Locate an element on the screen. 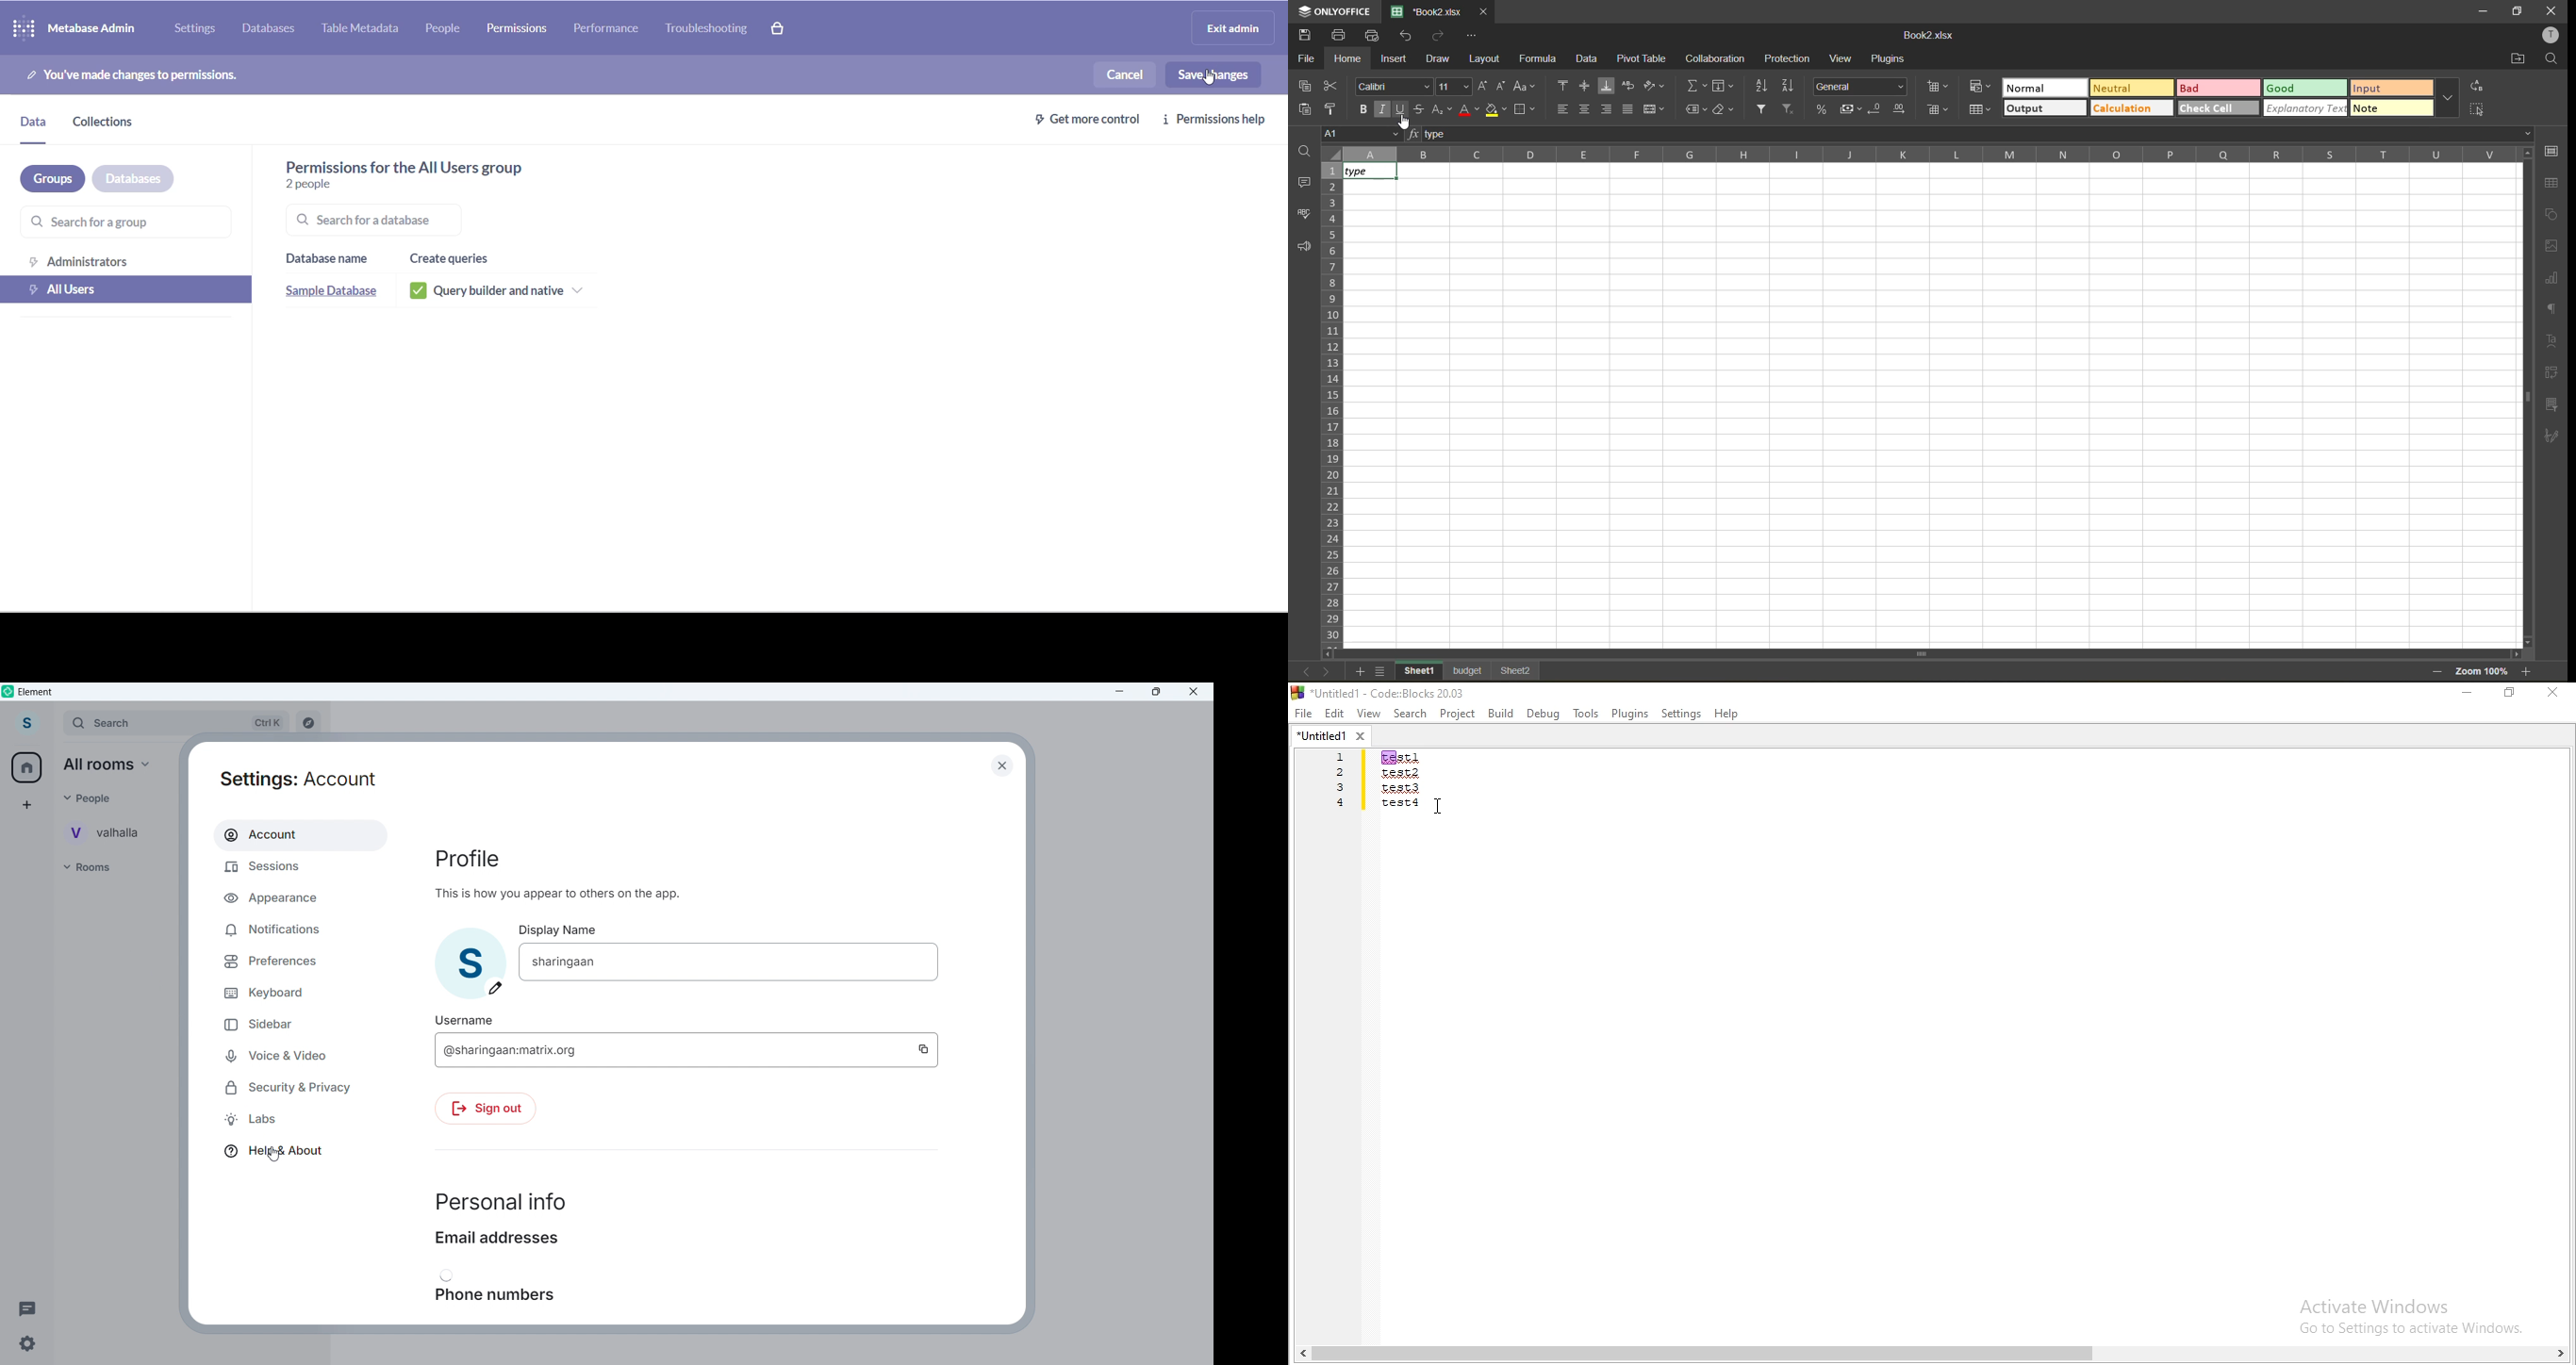 The height and width of the screenshot is (1372, 2576). align middle is located at coordinates (1587, 87).